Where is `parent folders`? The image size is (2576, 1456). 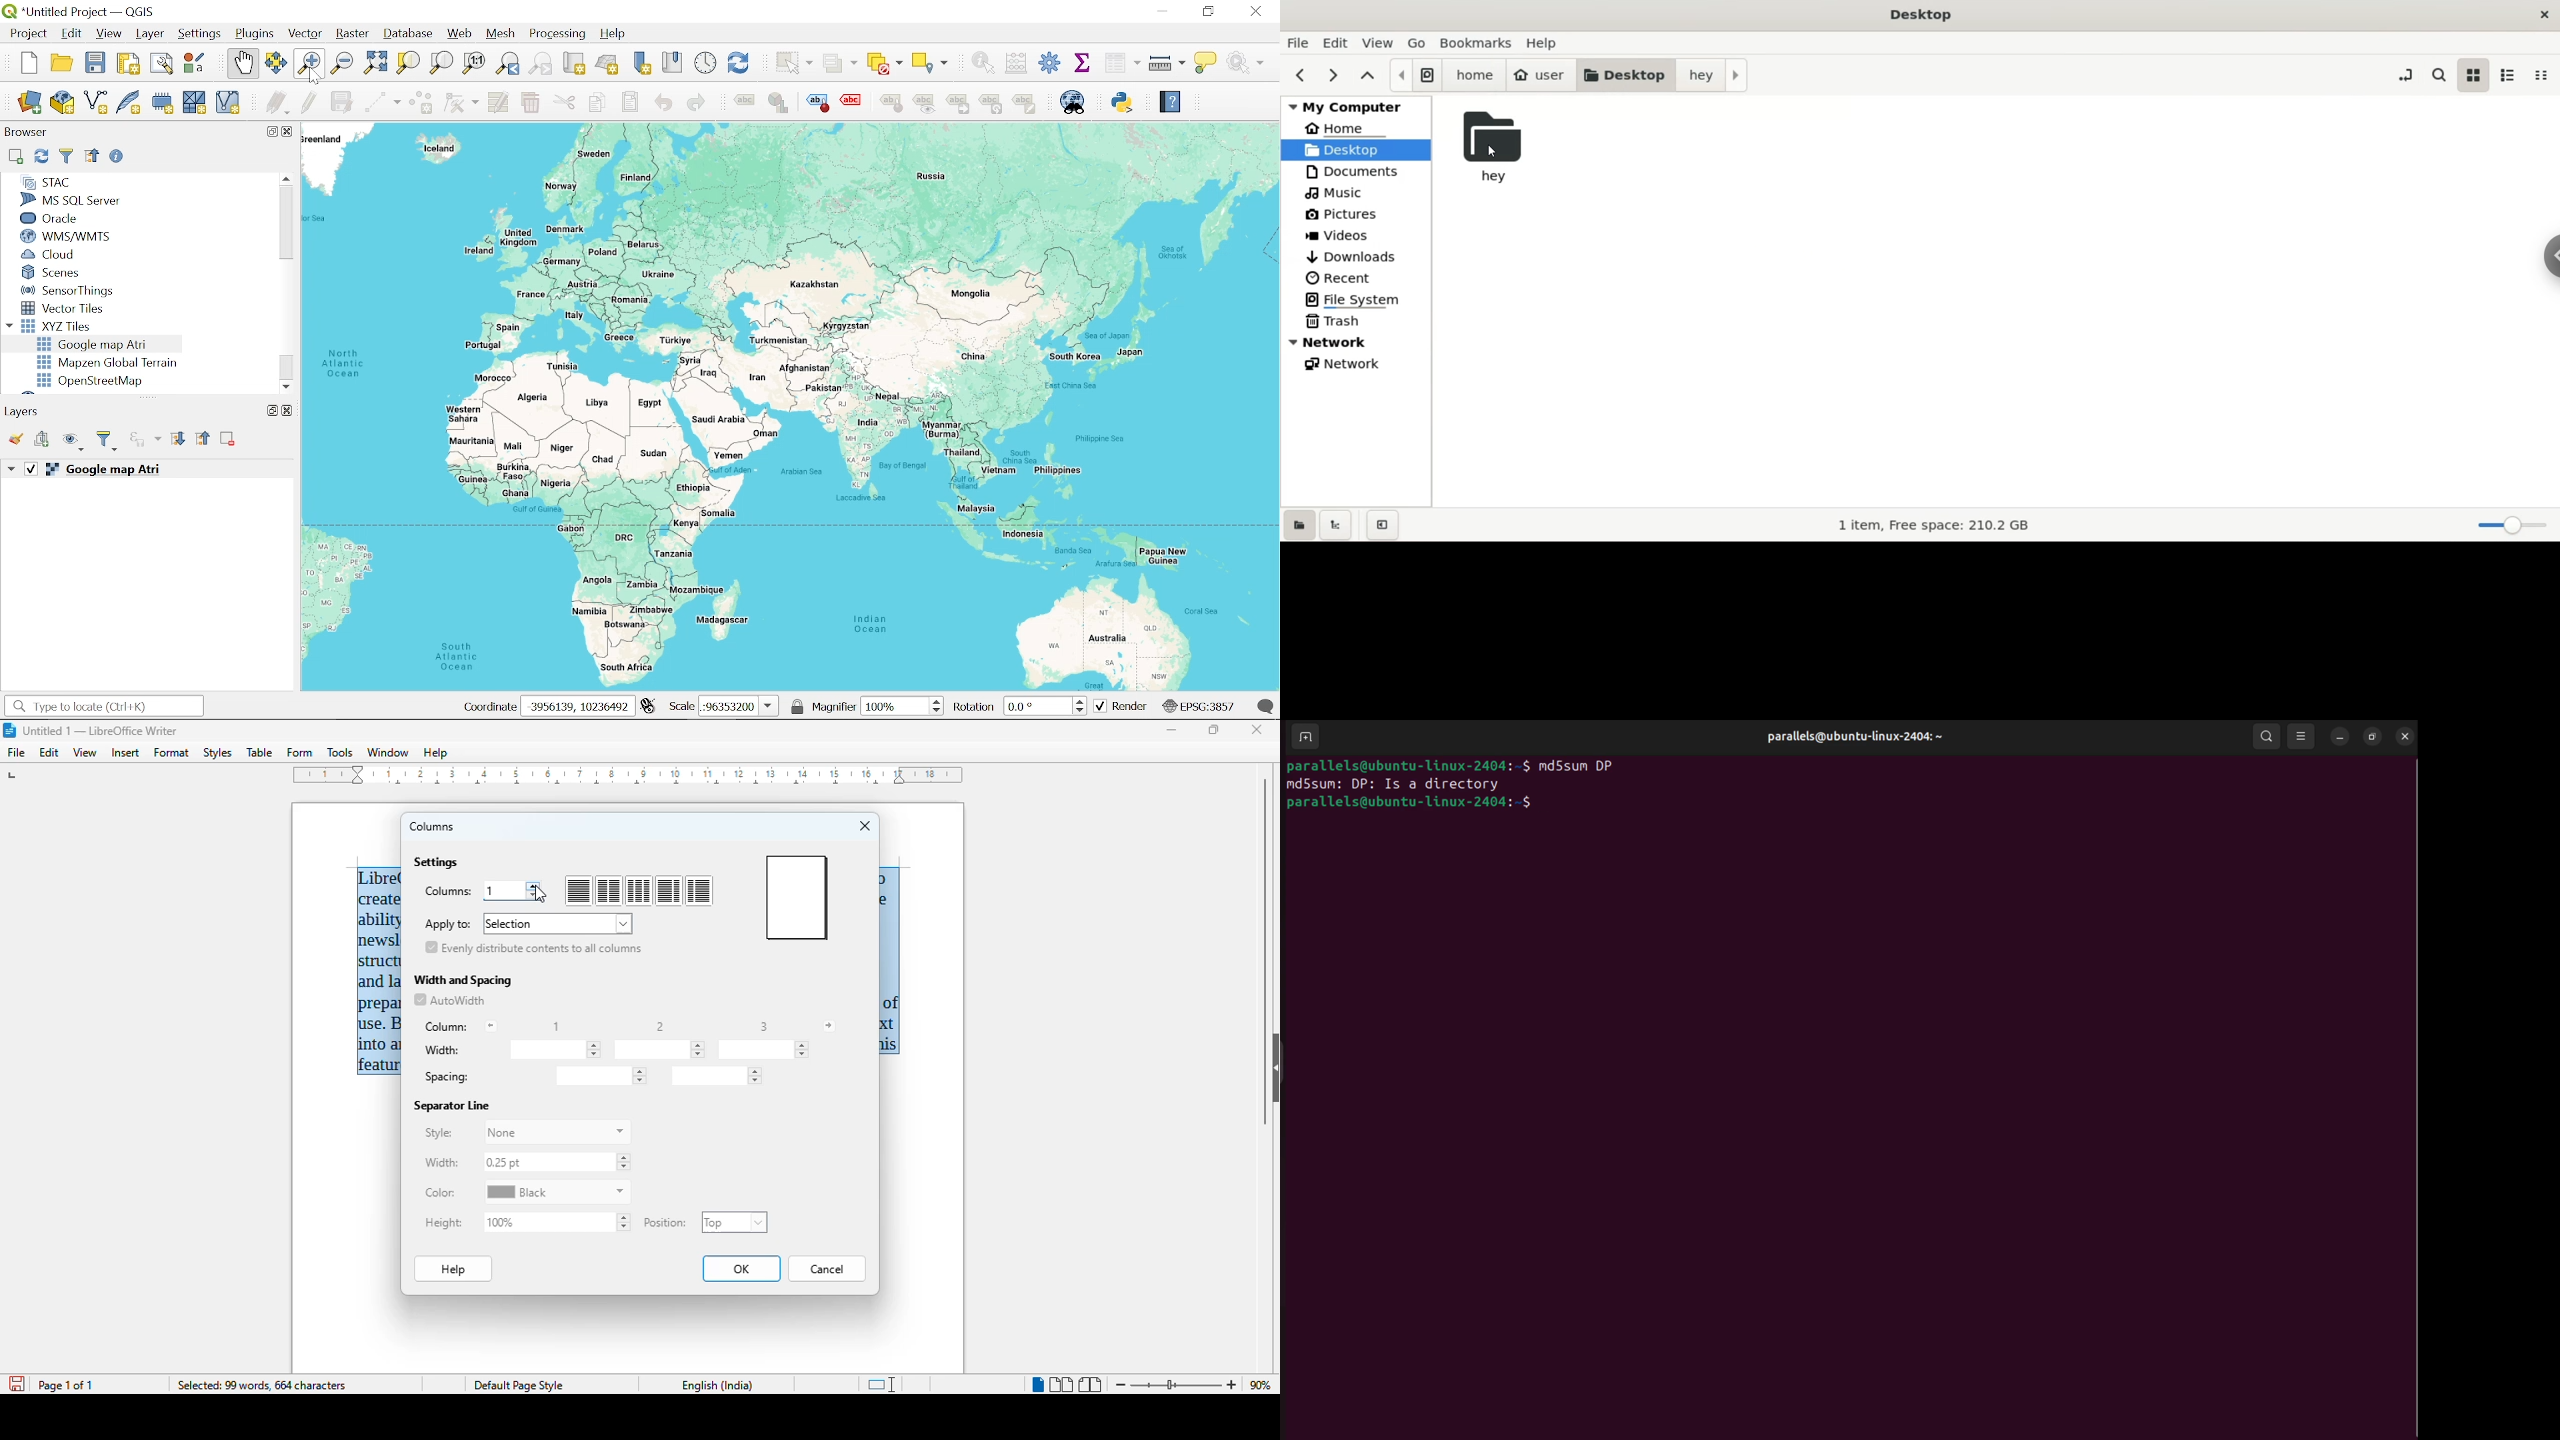
parent folders is located at coordinates (1369, 75).